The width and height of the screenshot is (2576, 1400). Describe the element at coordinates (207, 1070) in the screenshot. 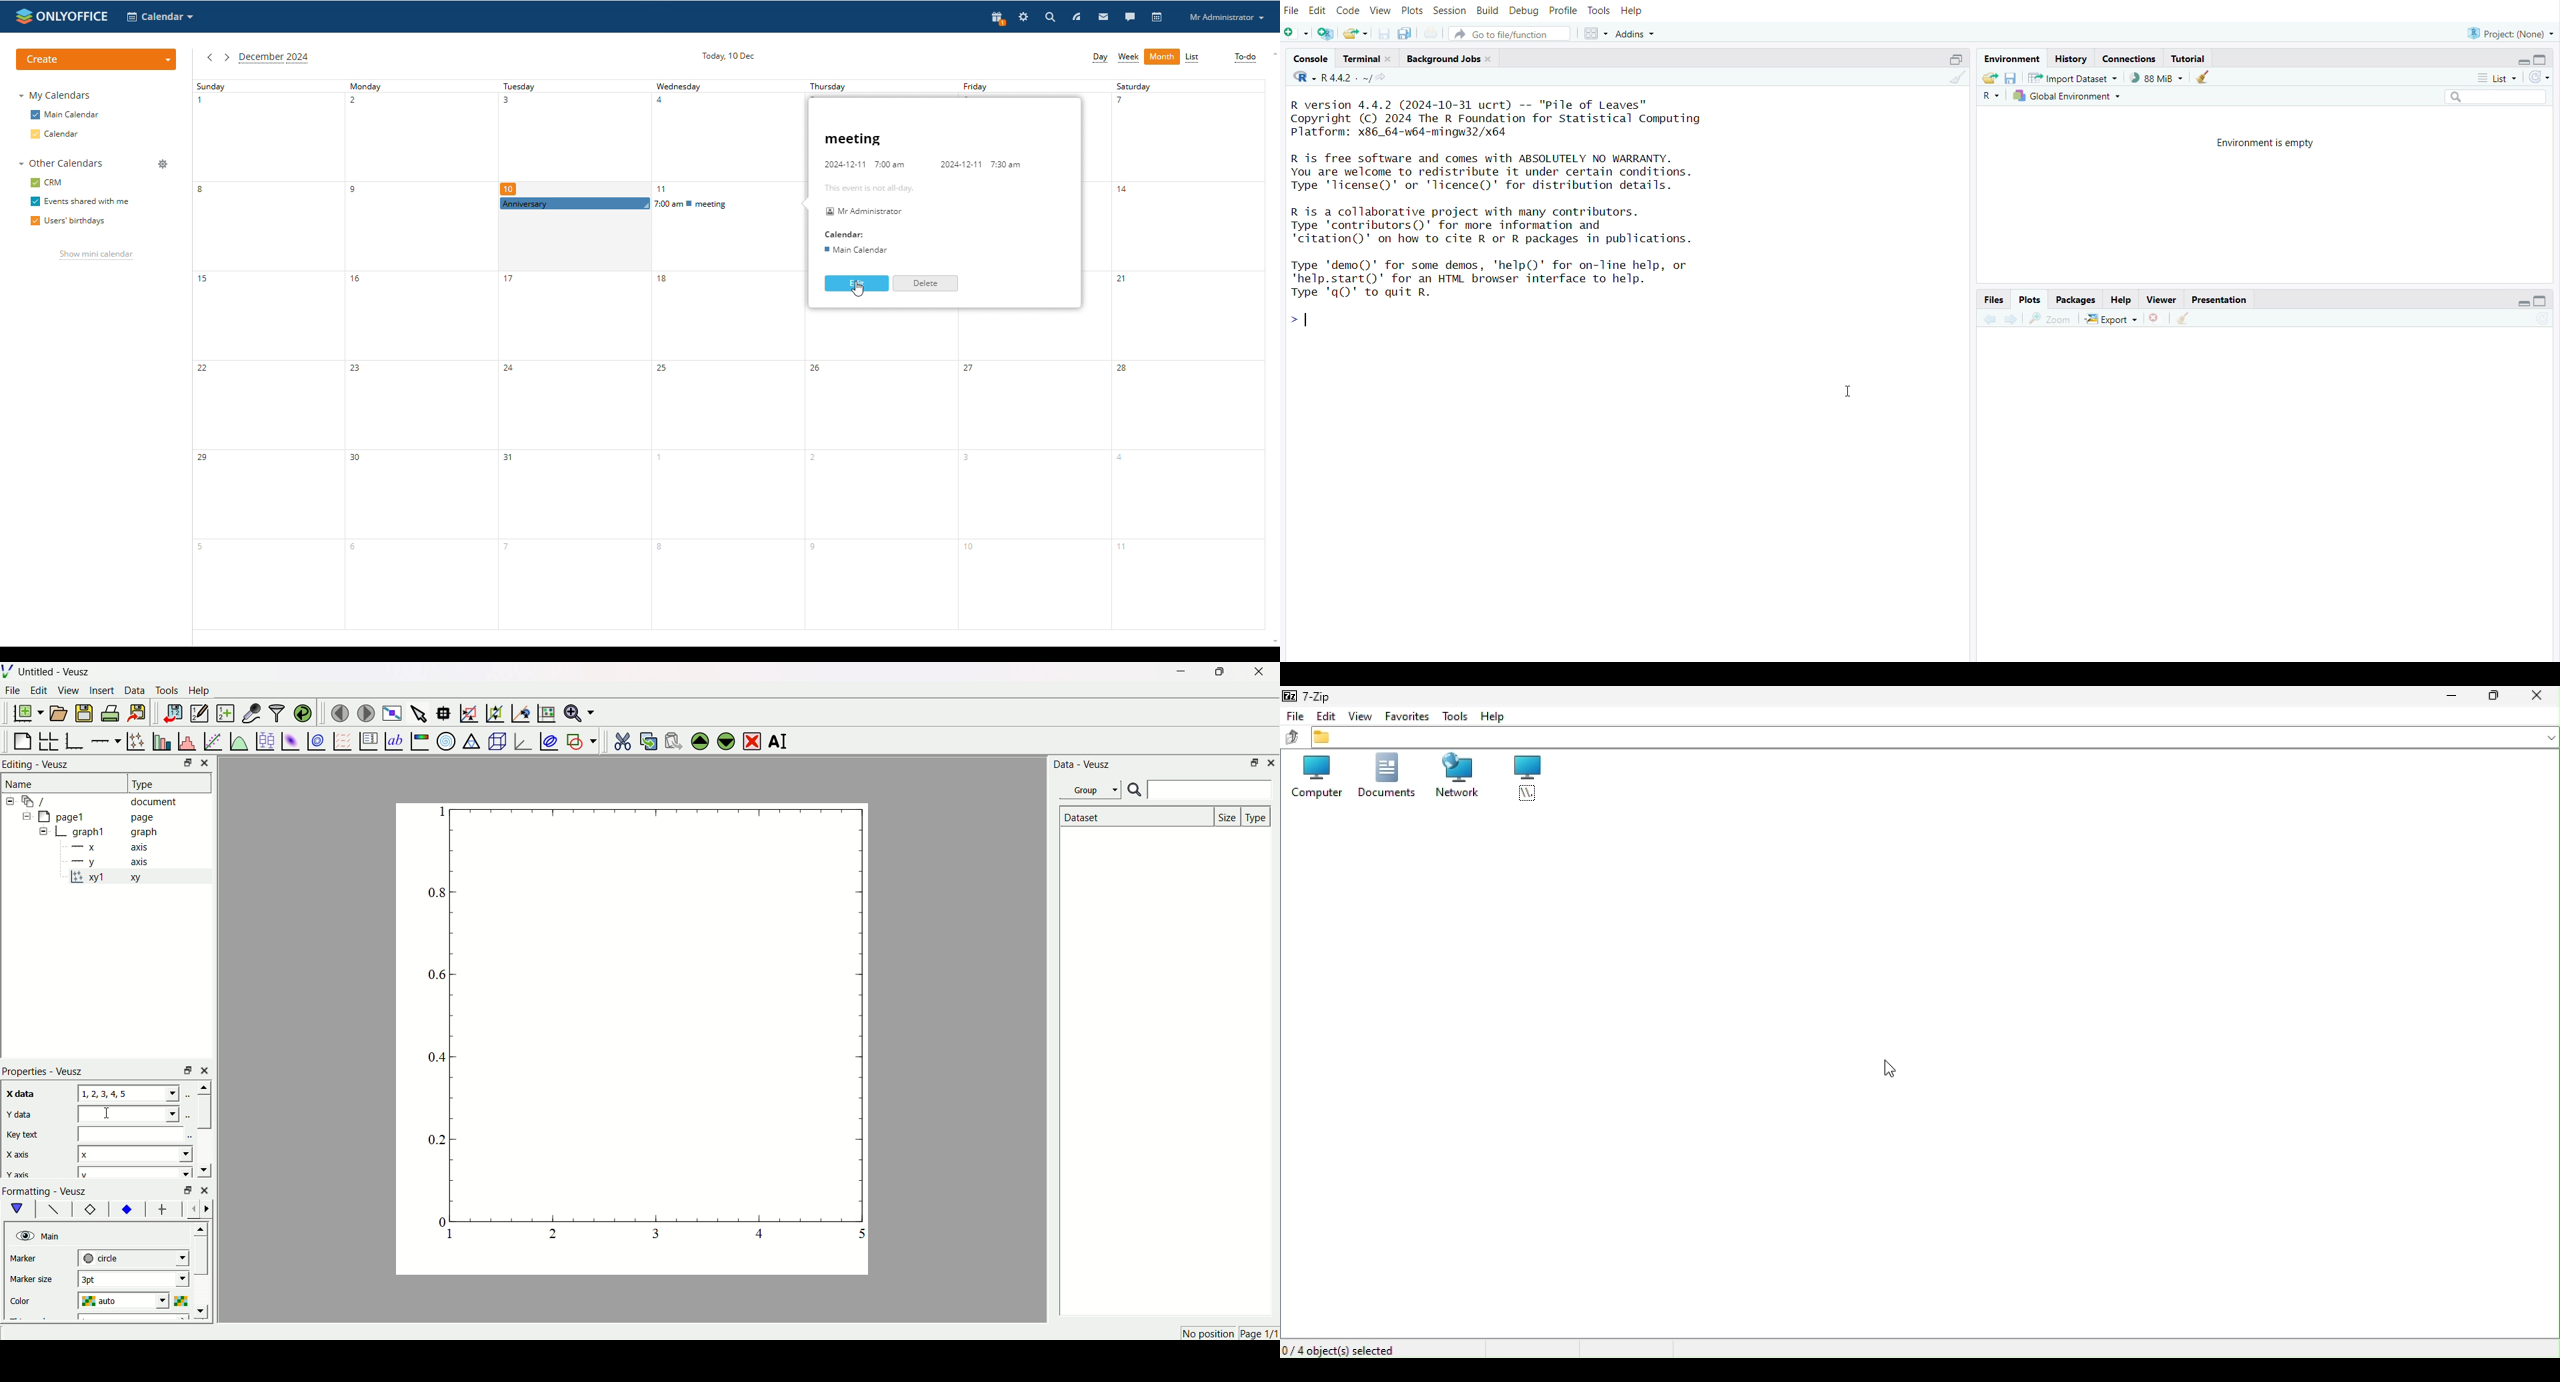

I see `close` at that location.